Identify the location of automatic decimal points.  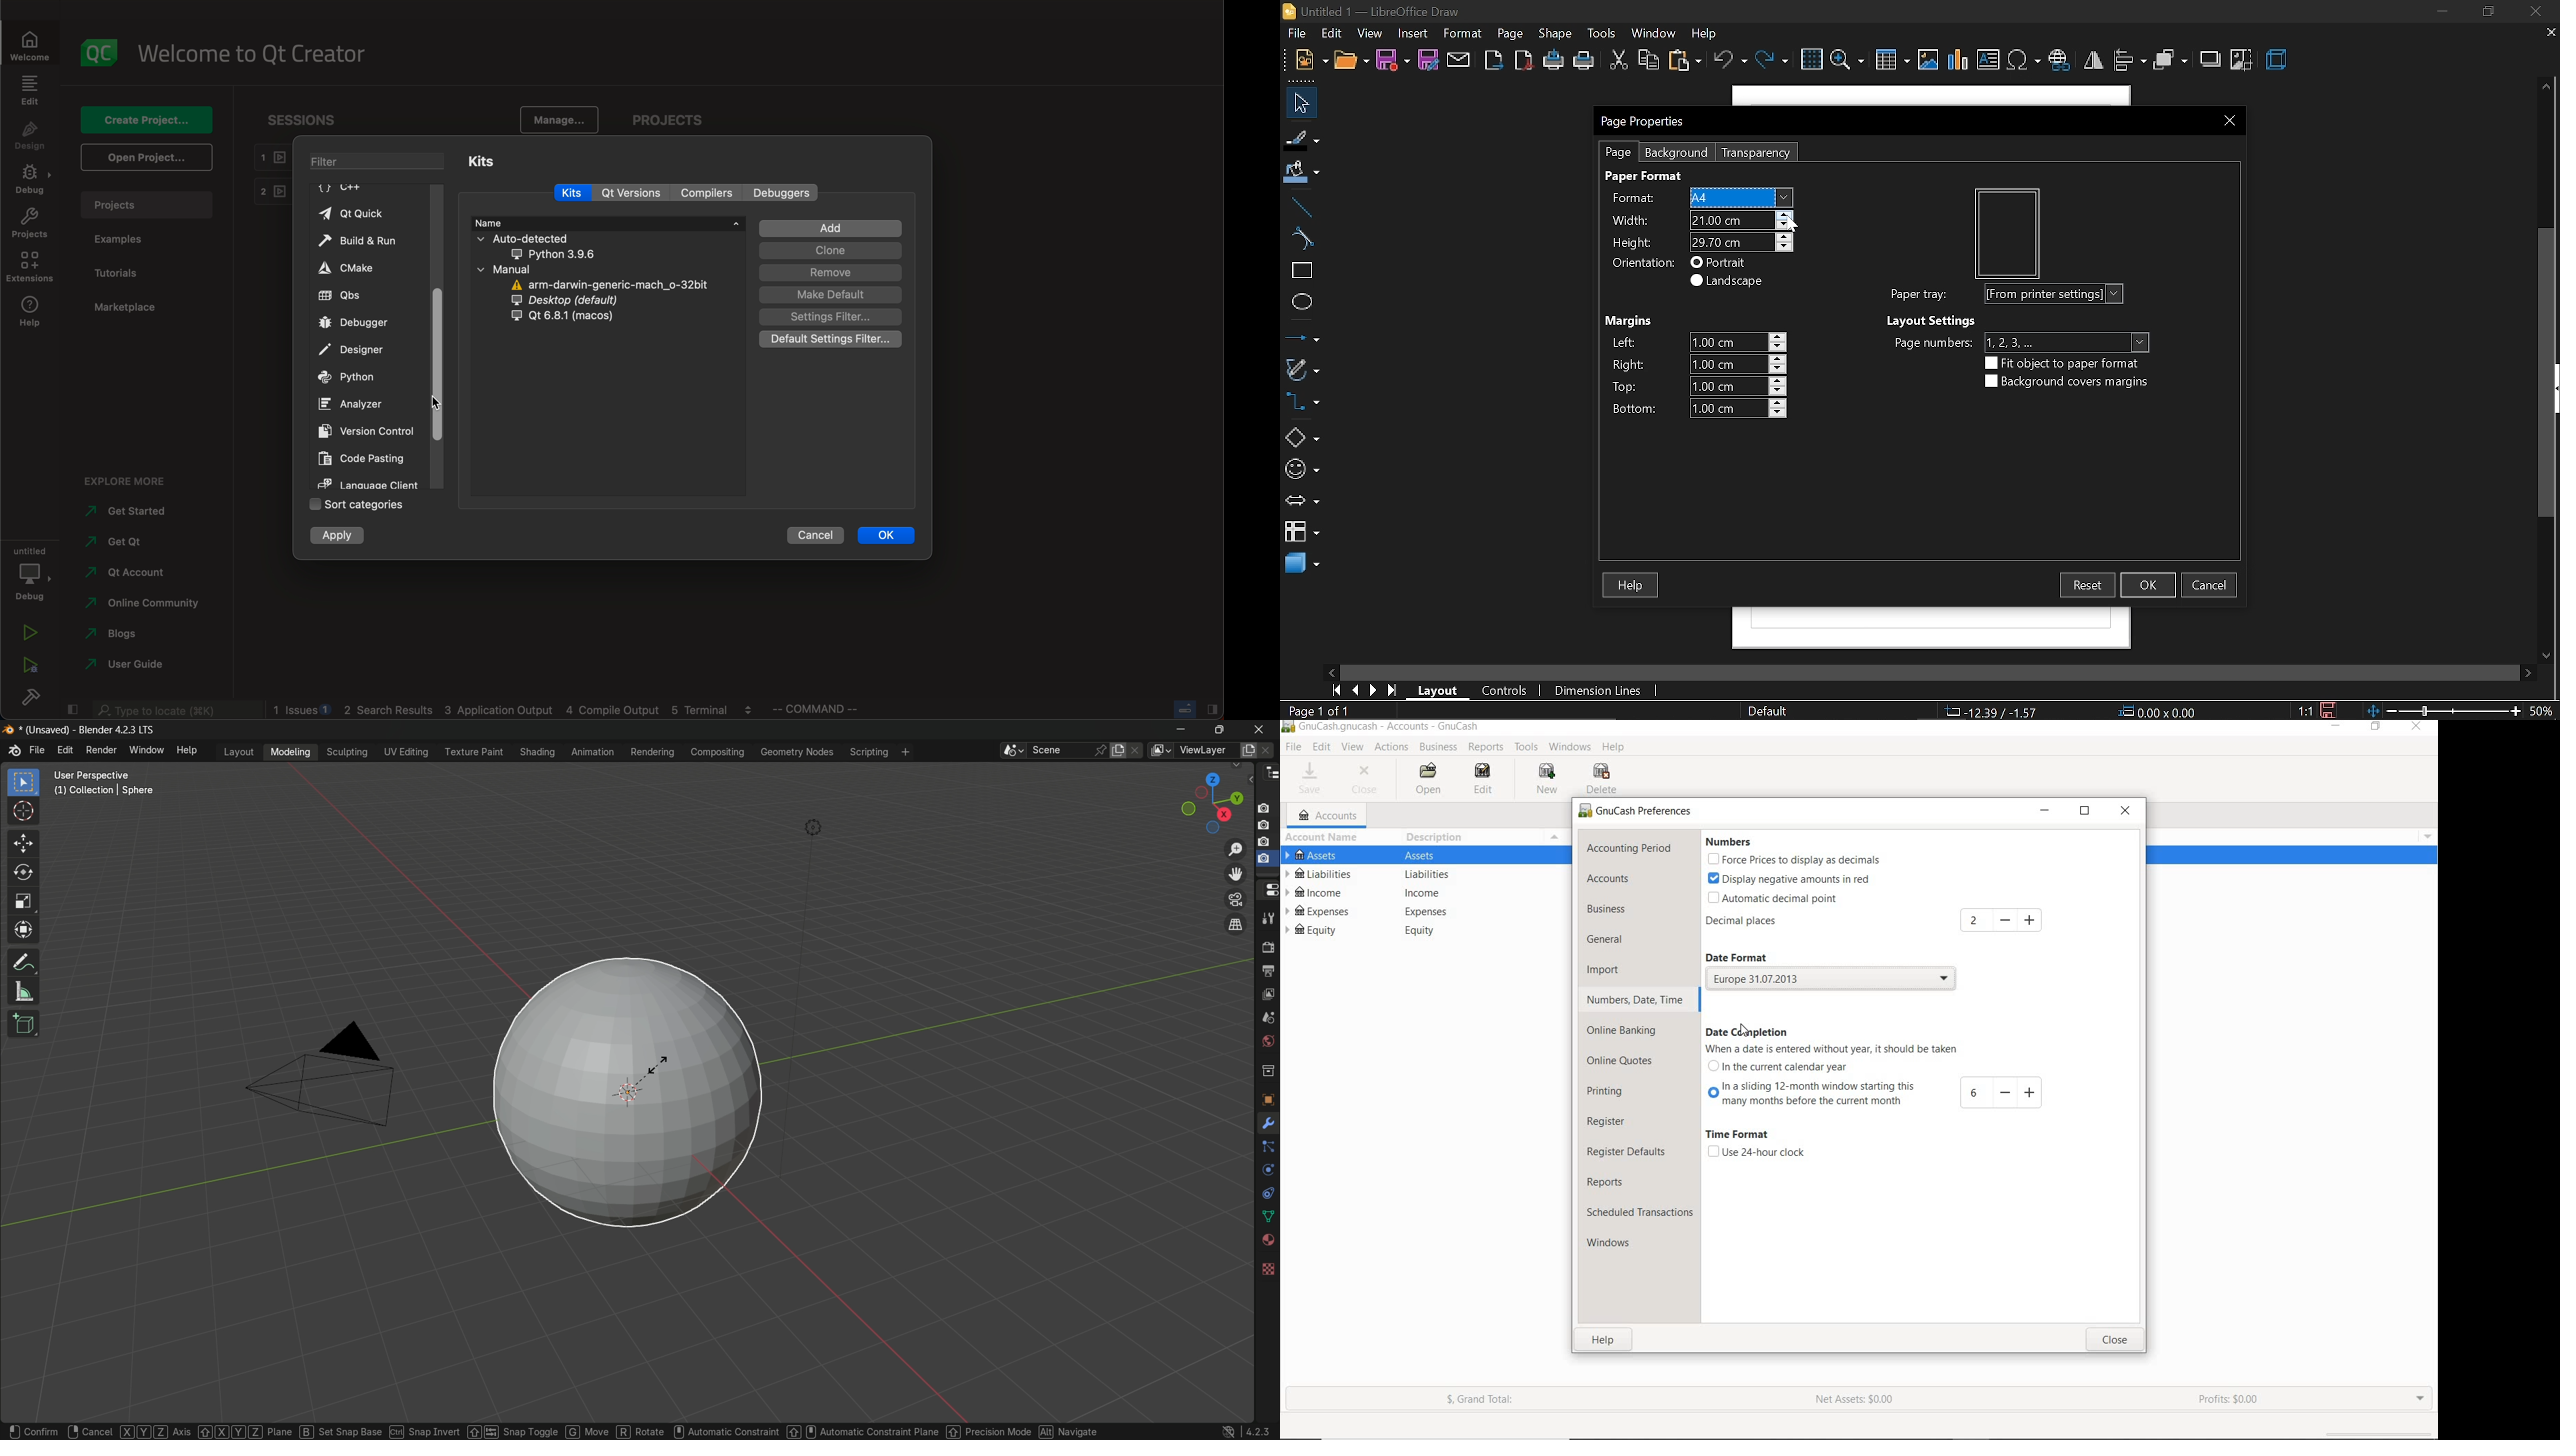
(1774, 899).